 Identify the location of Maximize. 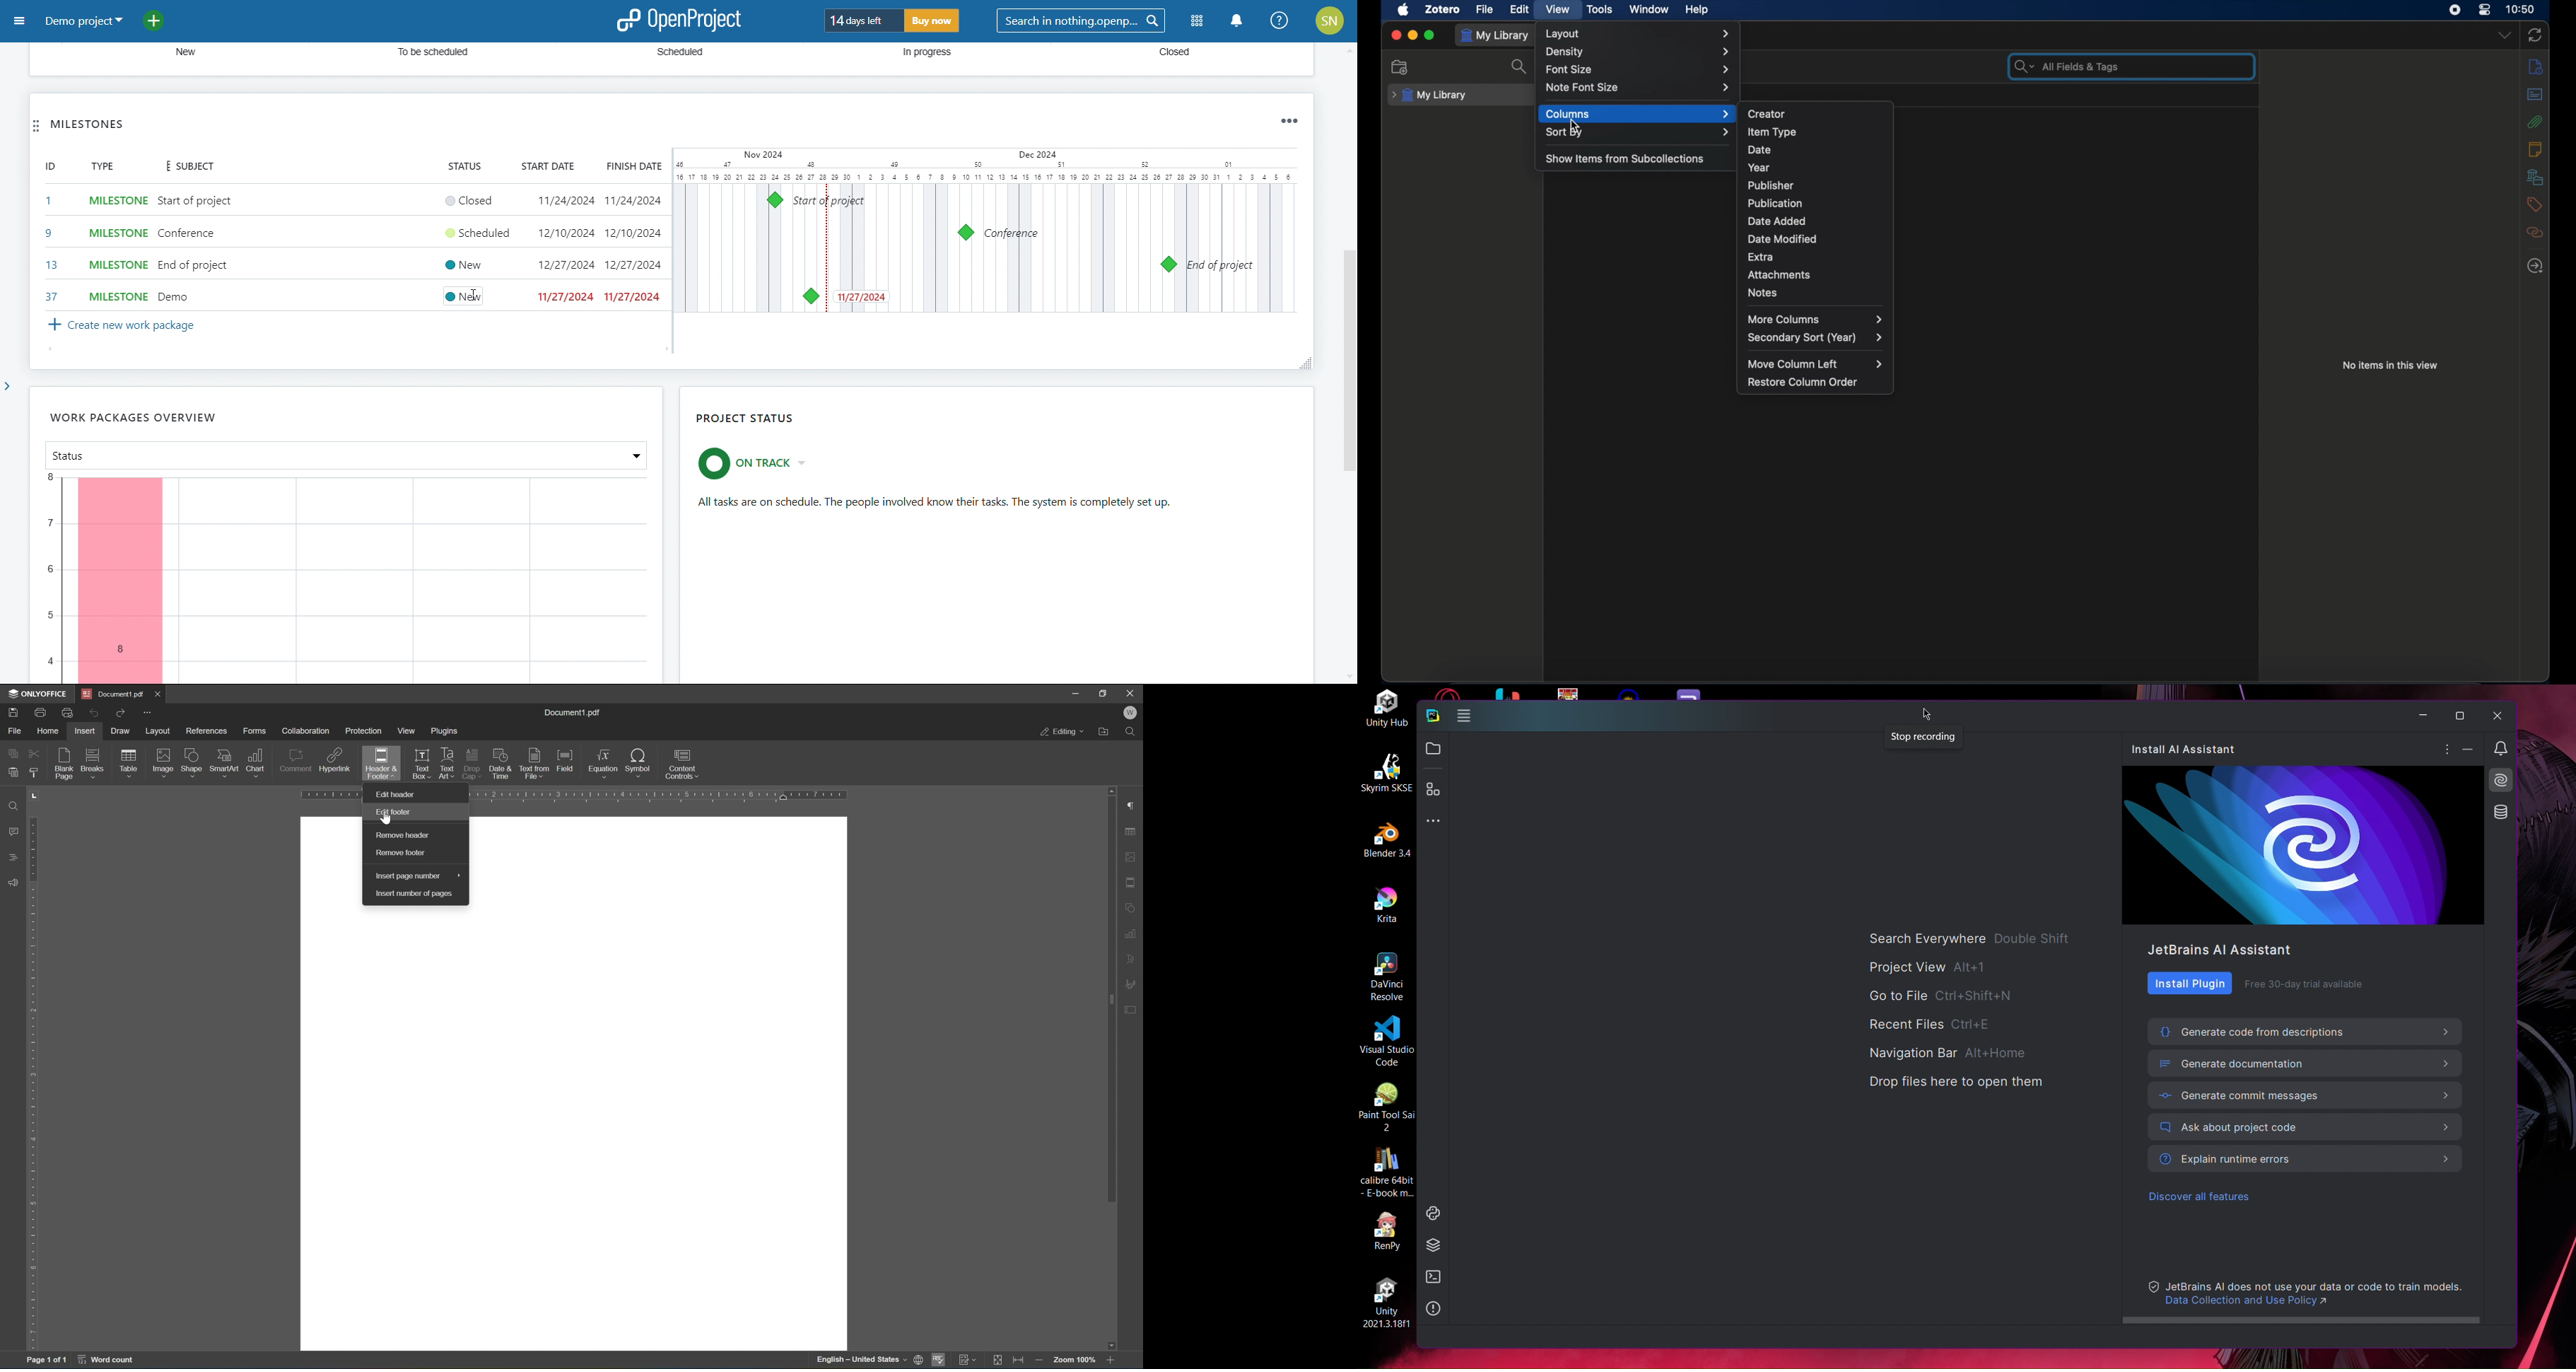
(2458, 716).